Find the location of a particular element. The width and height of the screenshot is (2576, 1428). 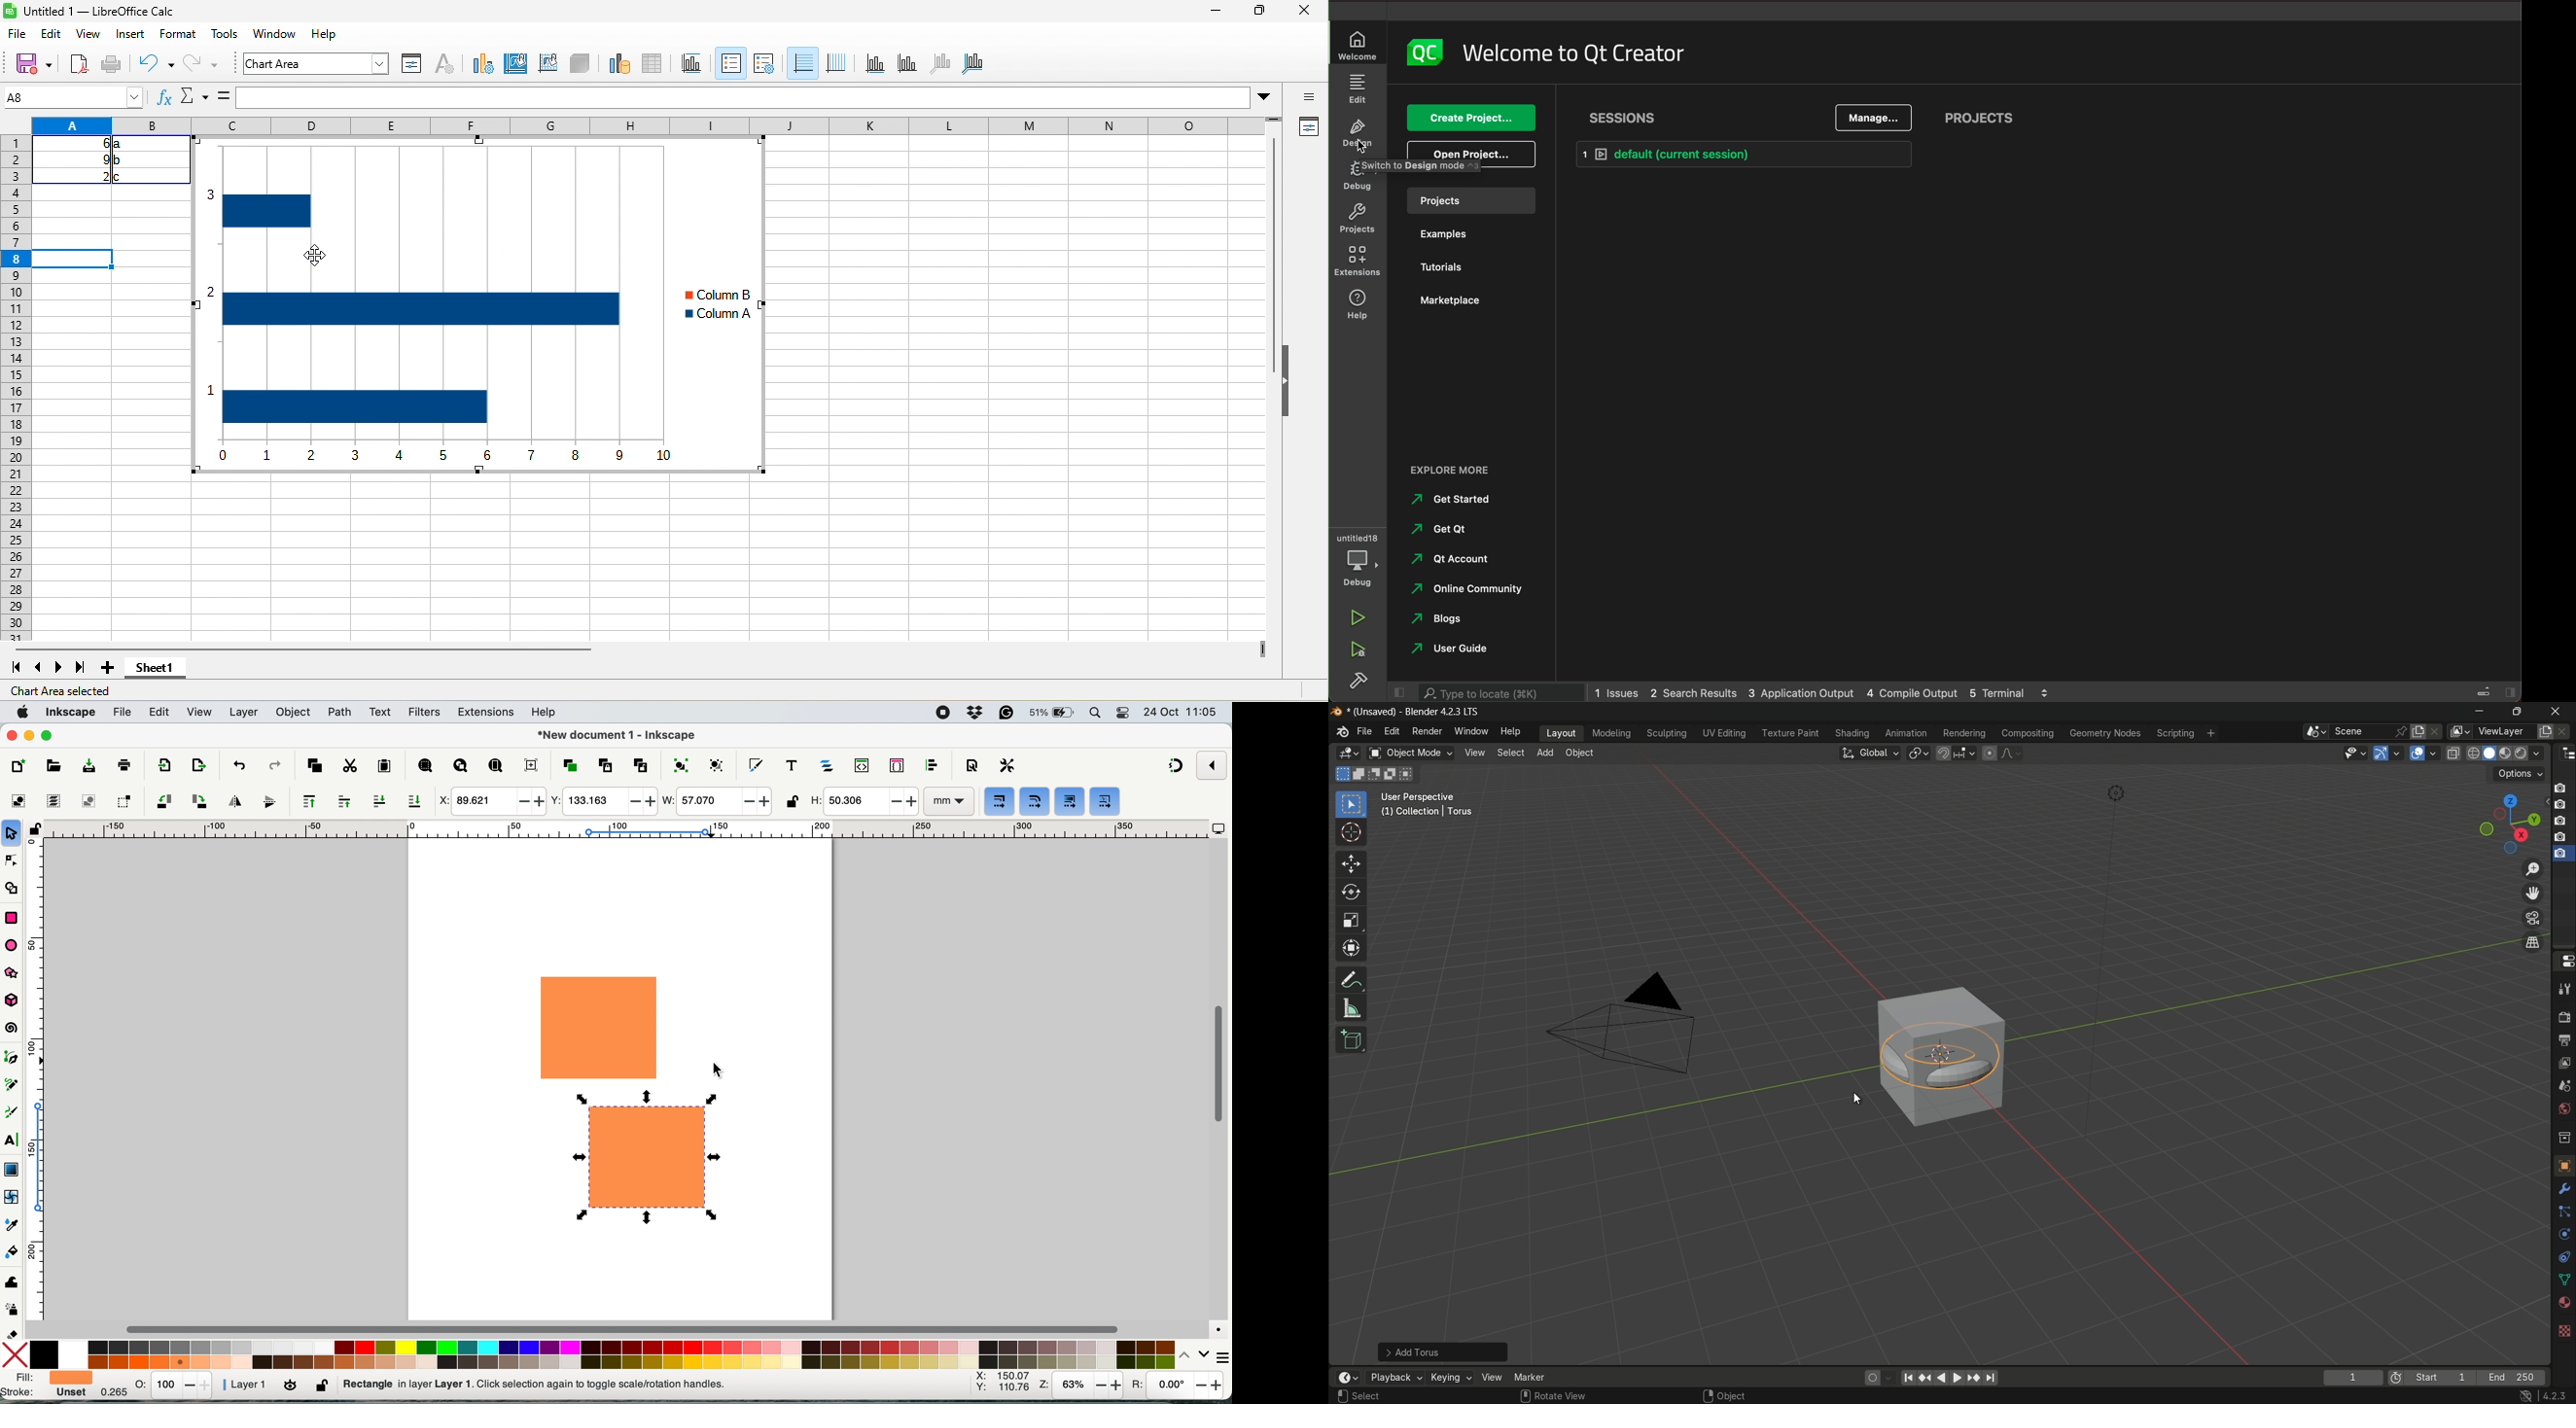

view layer is located at coordinates (2458, 731).